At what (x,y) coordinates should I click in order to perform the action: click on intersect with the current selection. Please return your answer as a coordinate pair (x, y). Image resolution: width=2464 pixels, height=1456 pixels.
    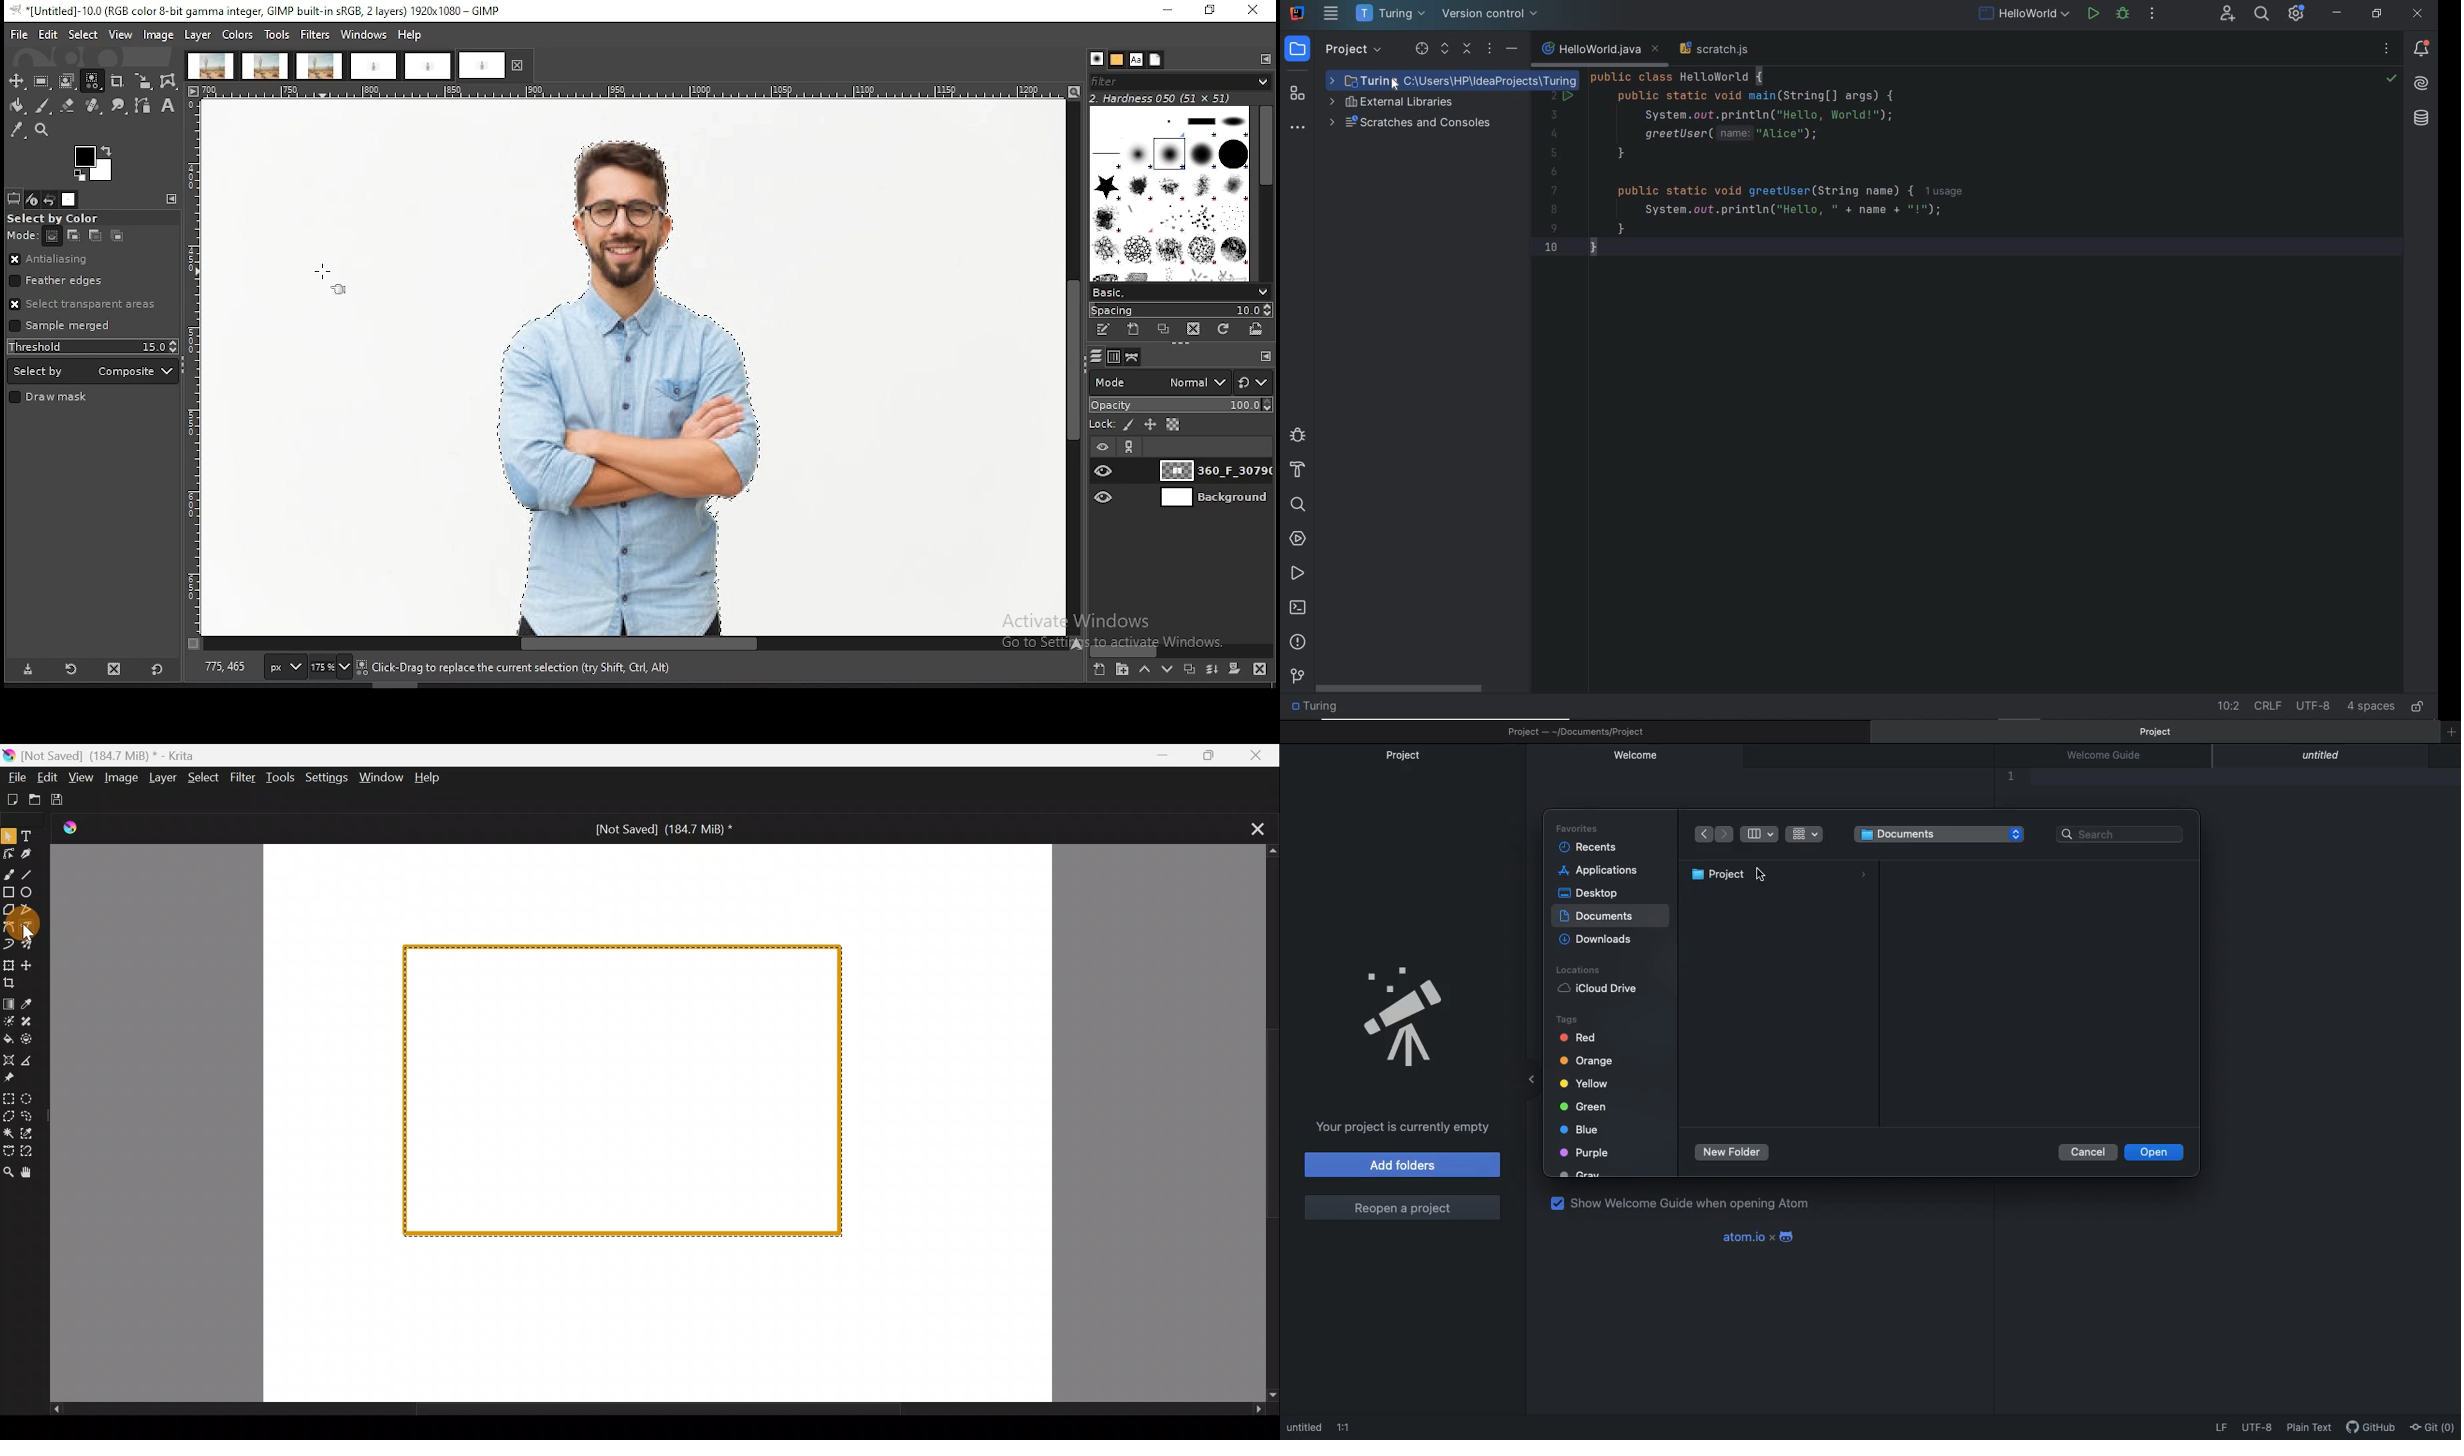
    Looking at the image, I should click on (115, 237).